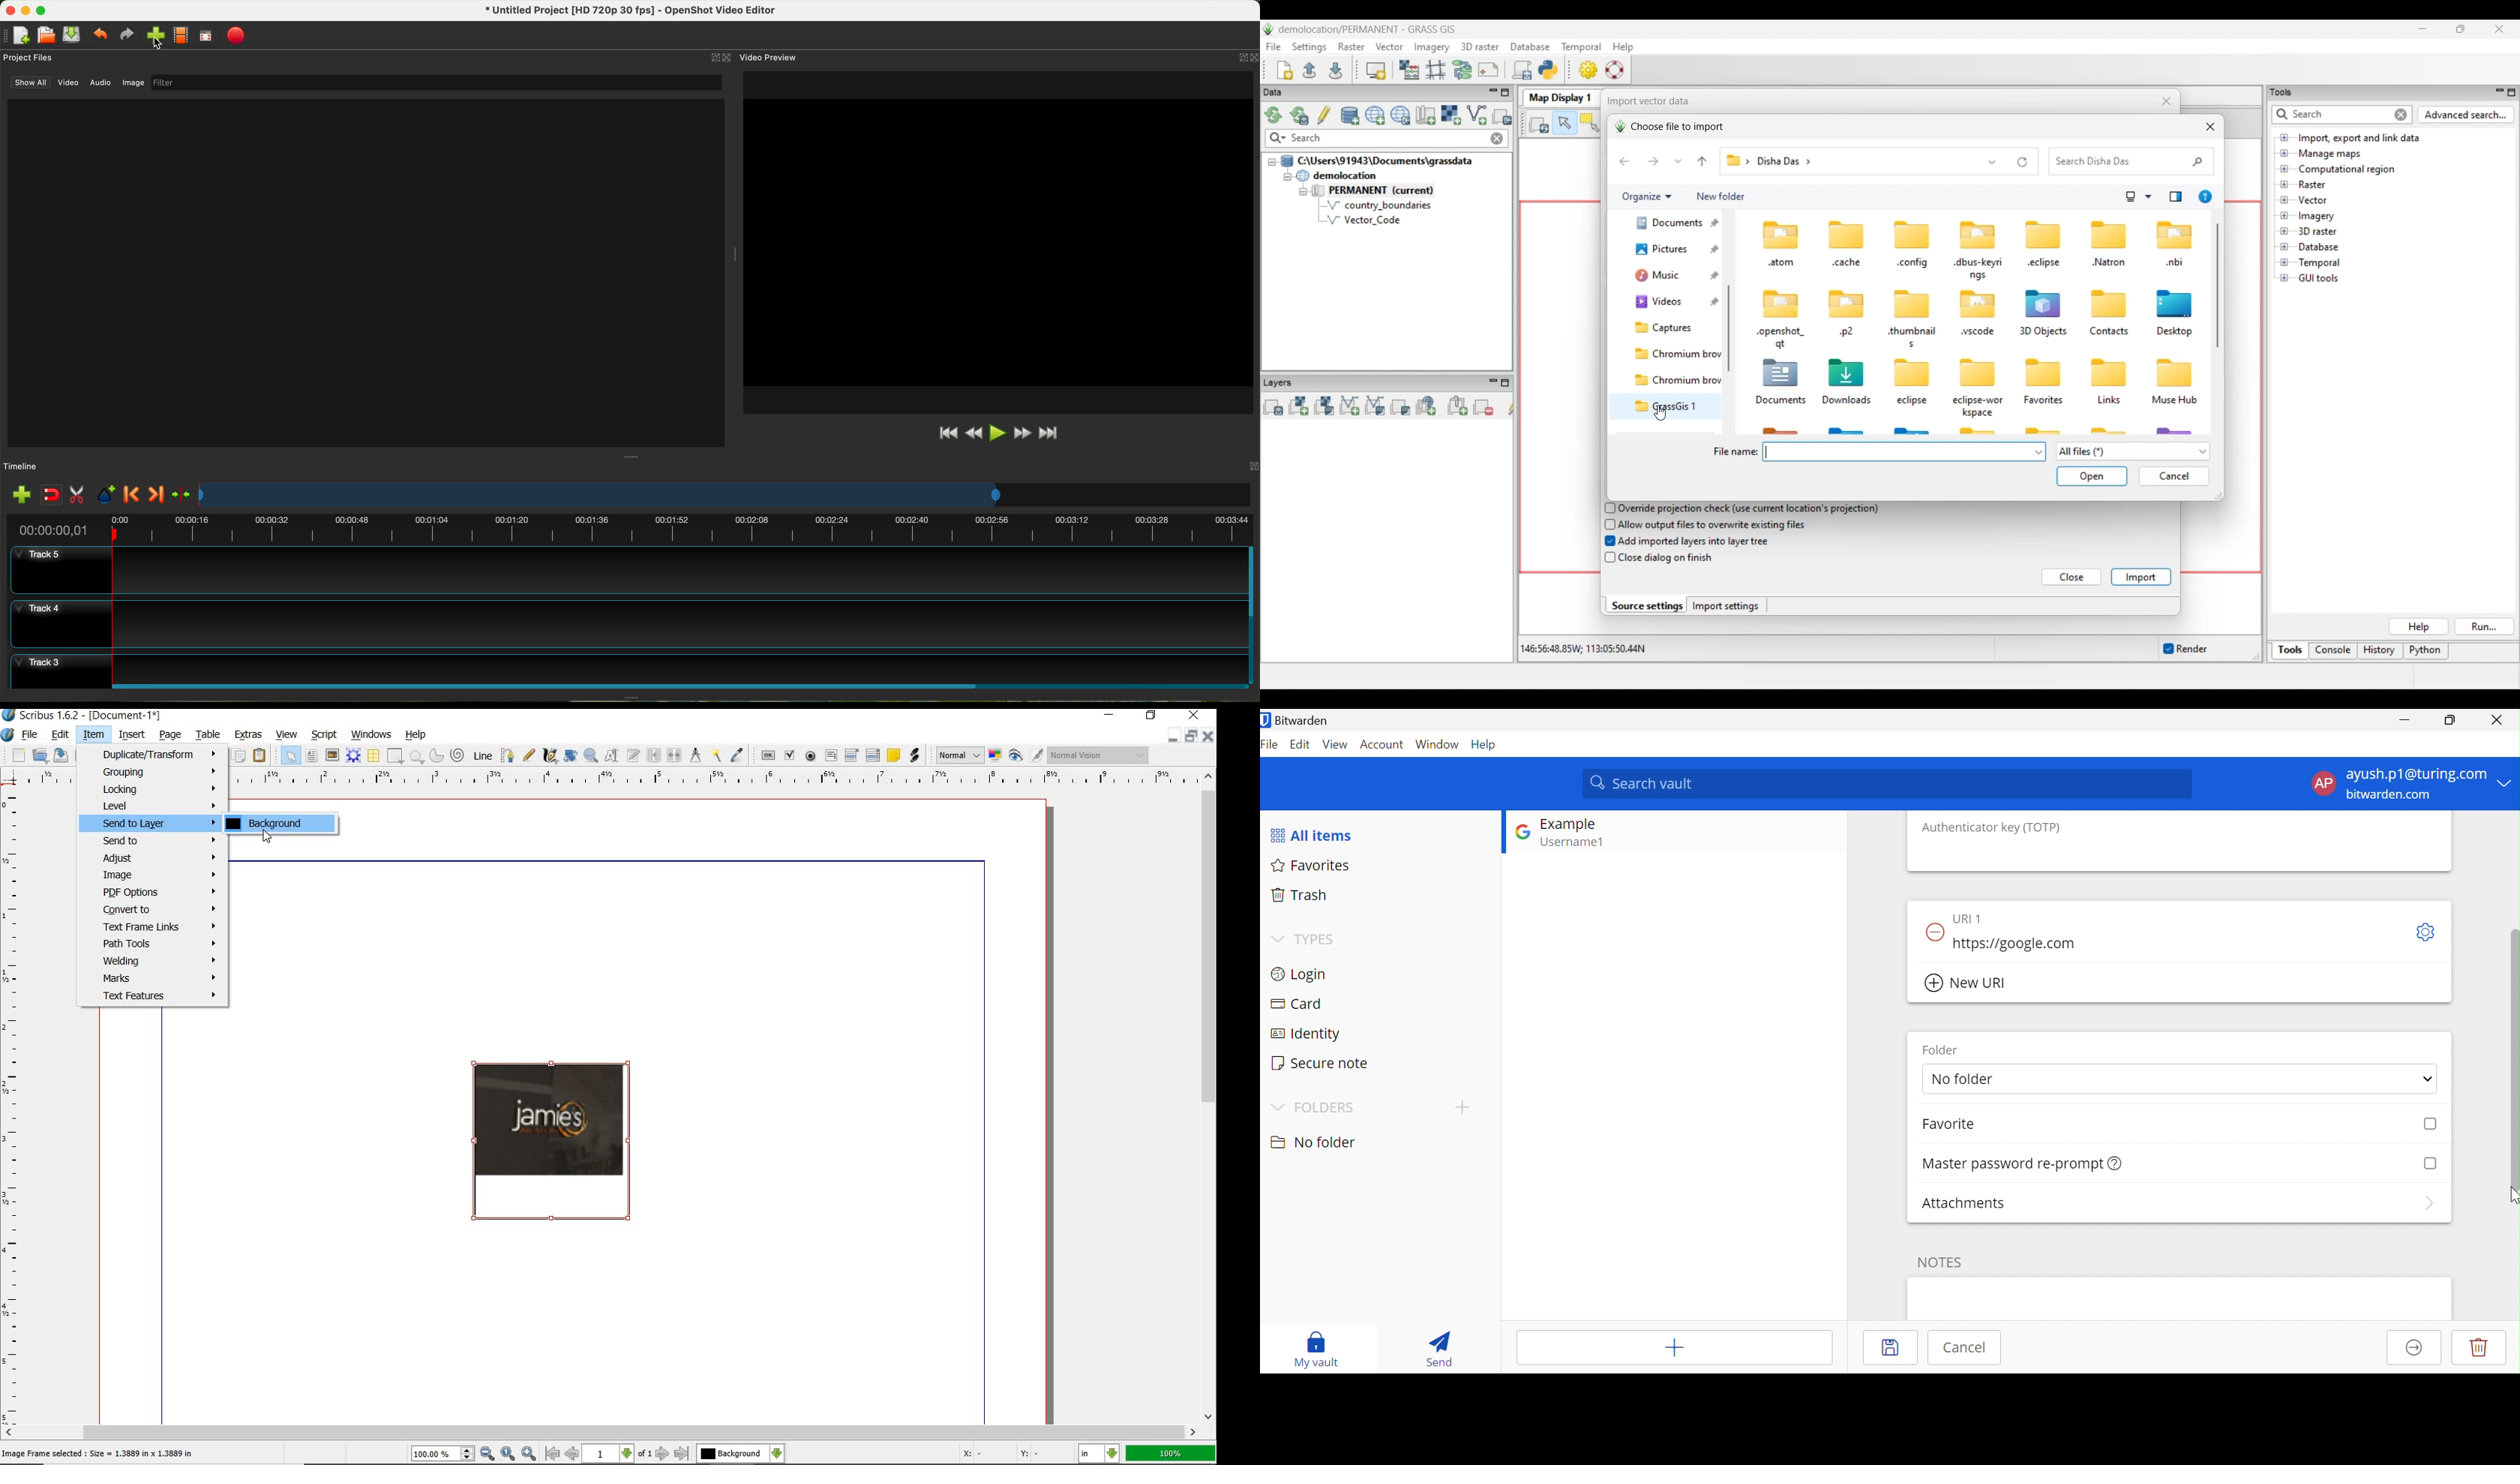 This screenshot has height=1484, width=2520. Describe the element at coordinates (14, 1106) in the screenshot. I see `Vertical Margin` at that location.